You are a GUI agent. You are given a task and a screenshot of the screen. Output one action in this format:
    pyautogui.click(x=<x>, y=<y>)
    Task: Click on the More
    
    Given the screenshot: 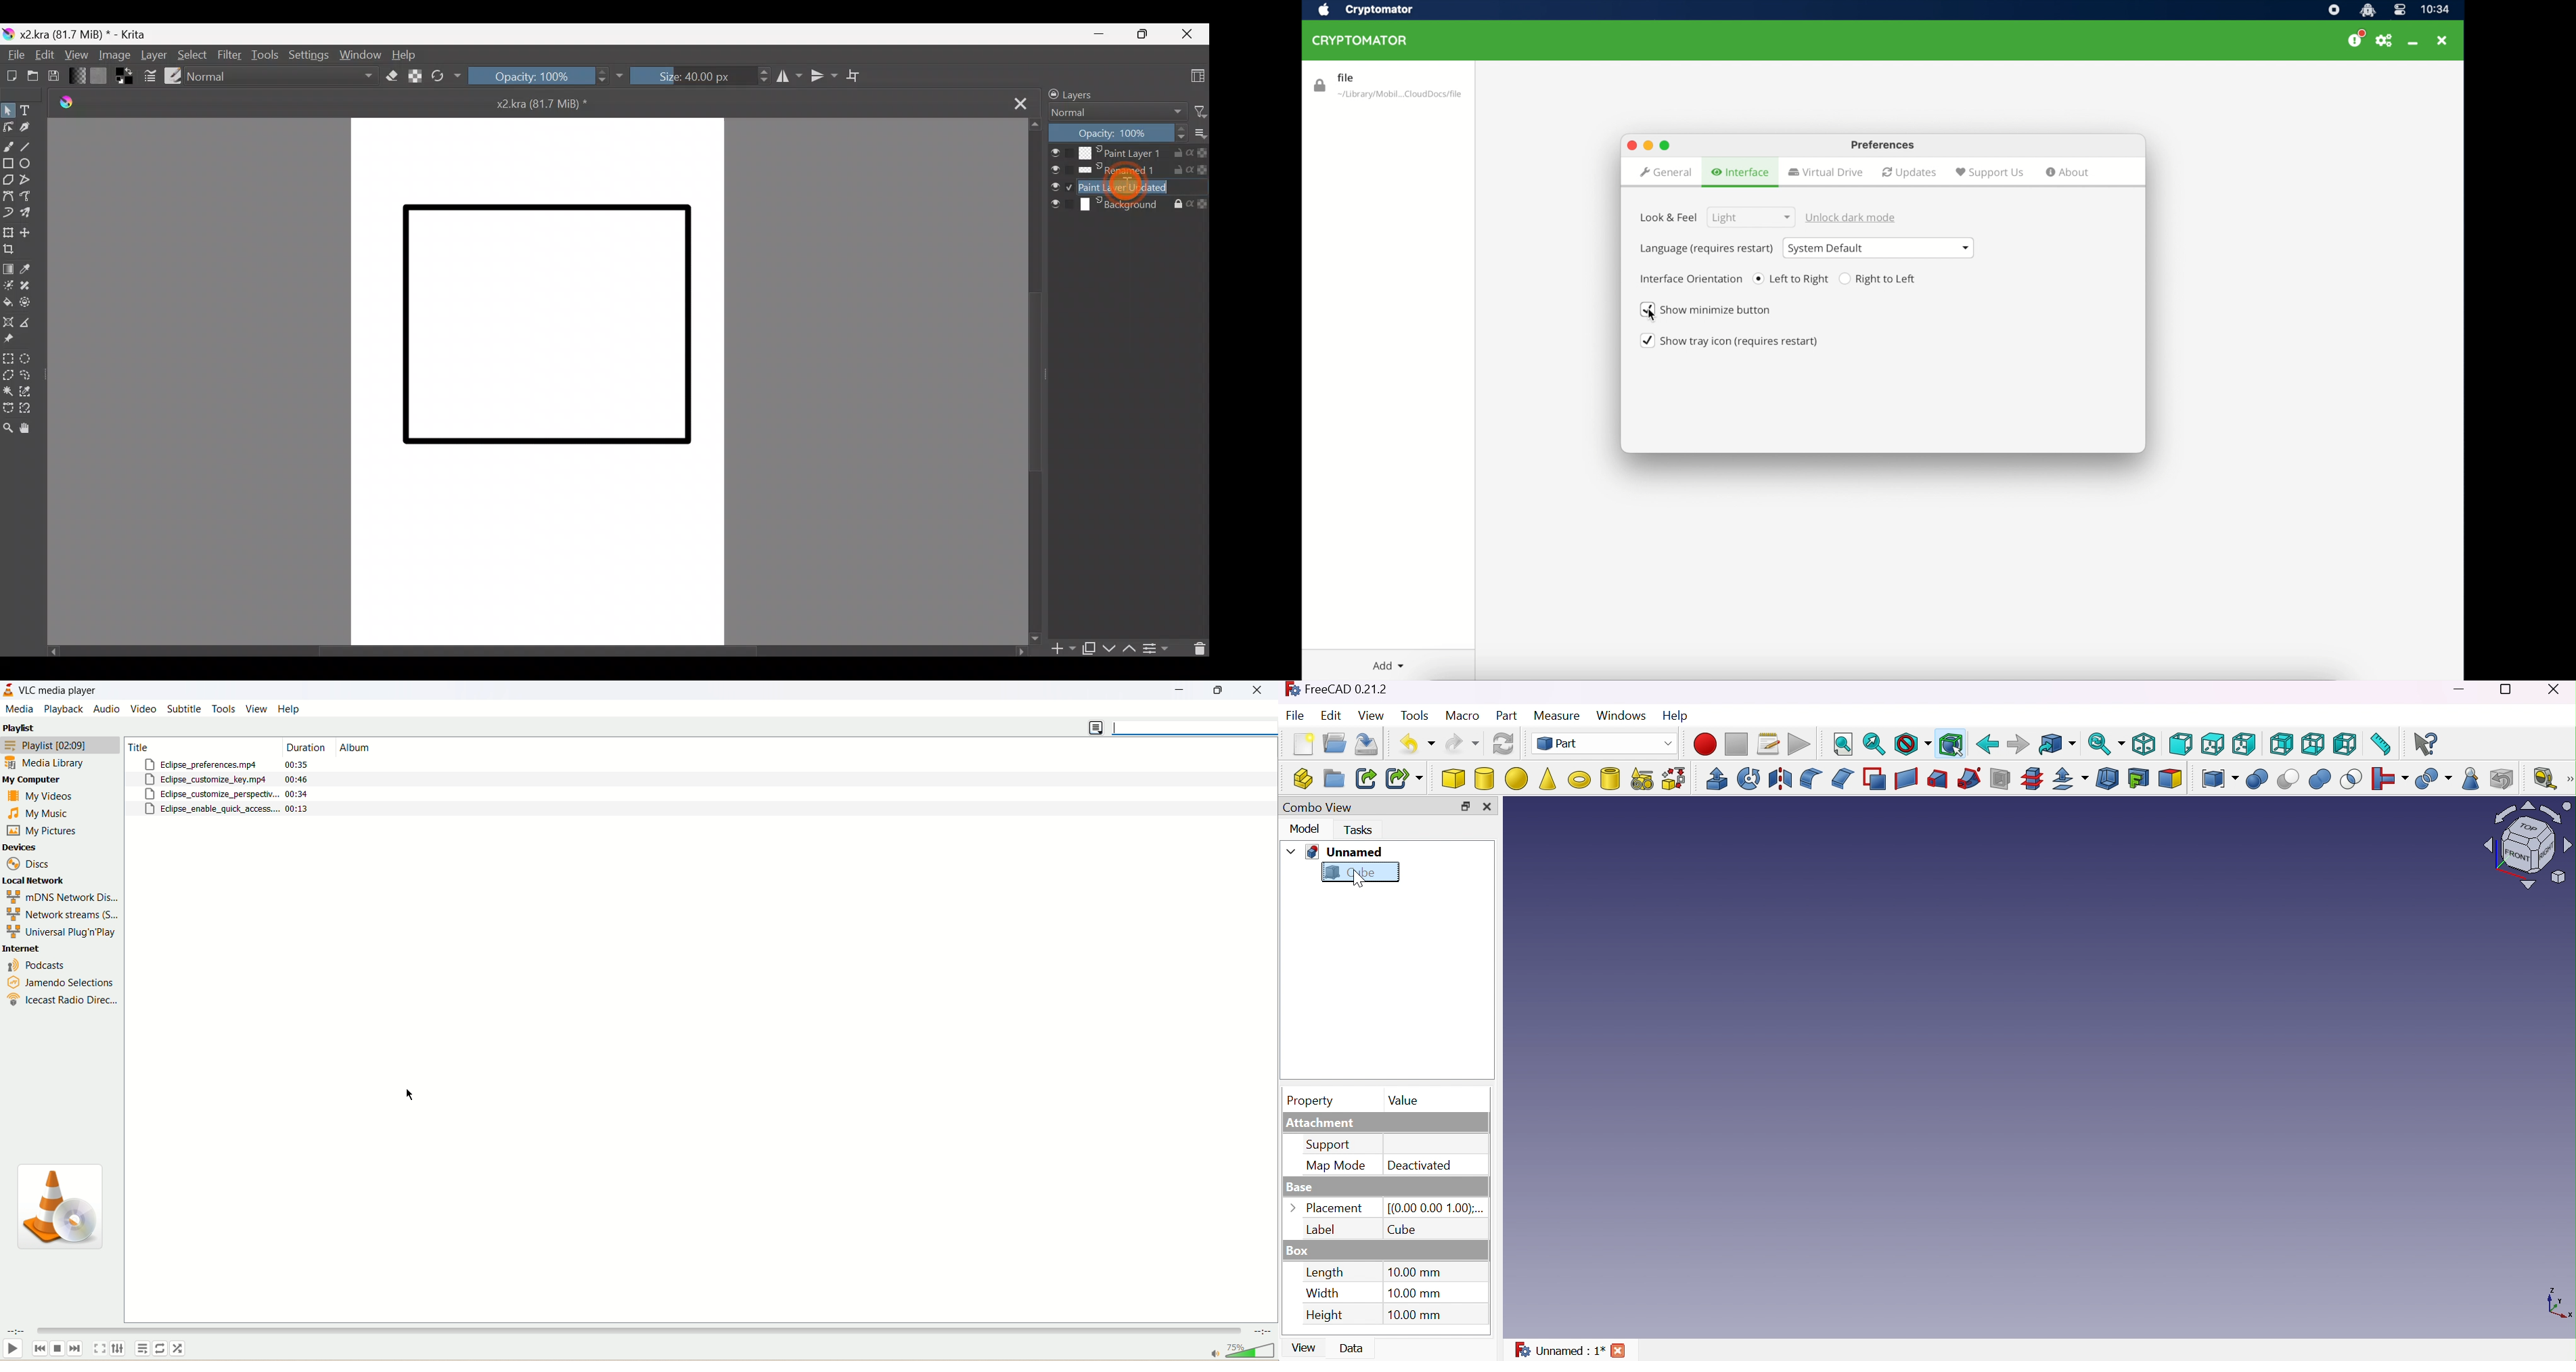 What is the action you would take?
    pyautogui.click(x=1200, y=134)
    